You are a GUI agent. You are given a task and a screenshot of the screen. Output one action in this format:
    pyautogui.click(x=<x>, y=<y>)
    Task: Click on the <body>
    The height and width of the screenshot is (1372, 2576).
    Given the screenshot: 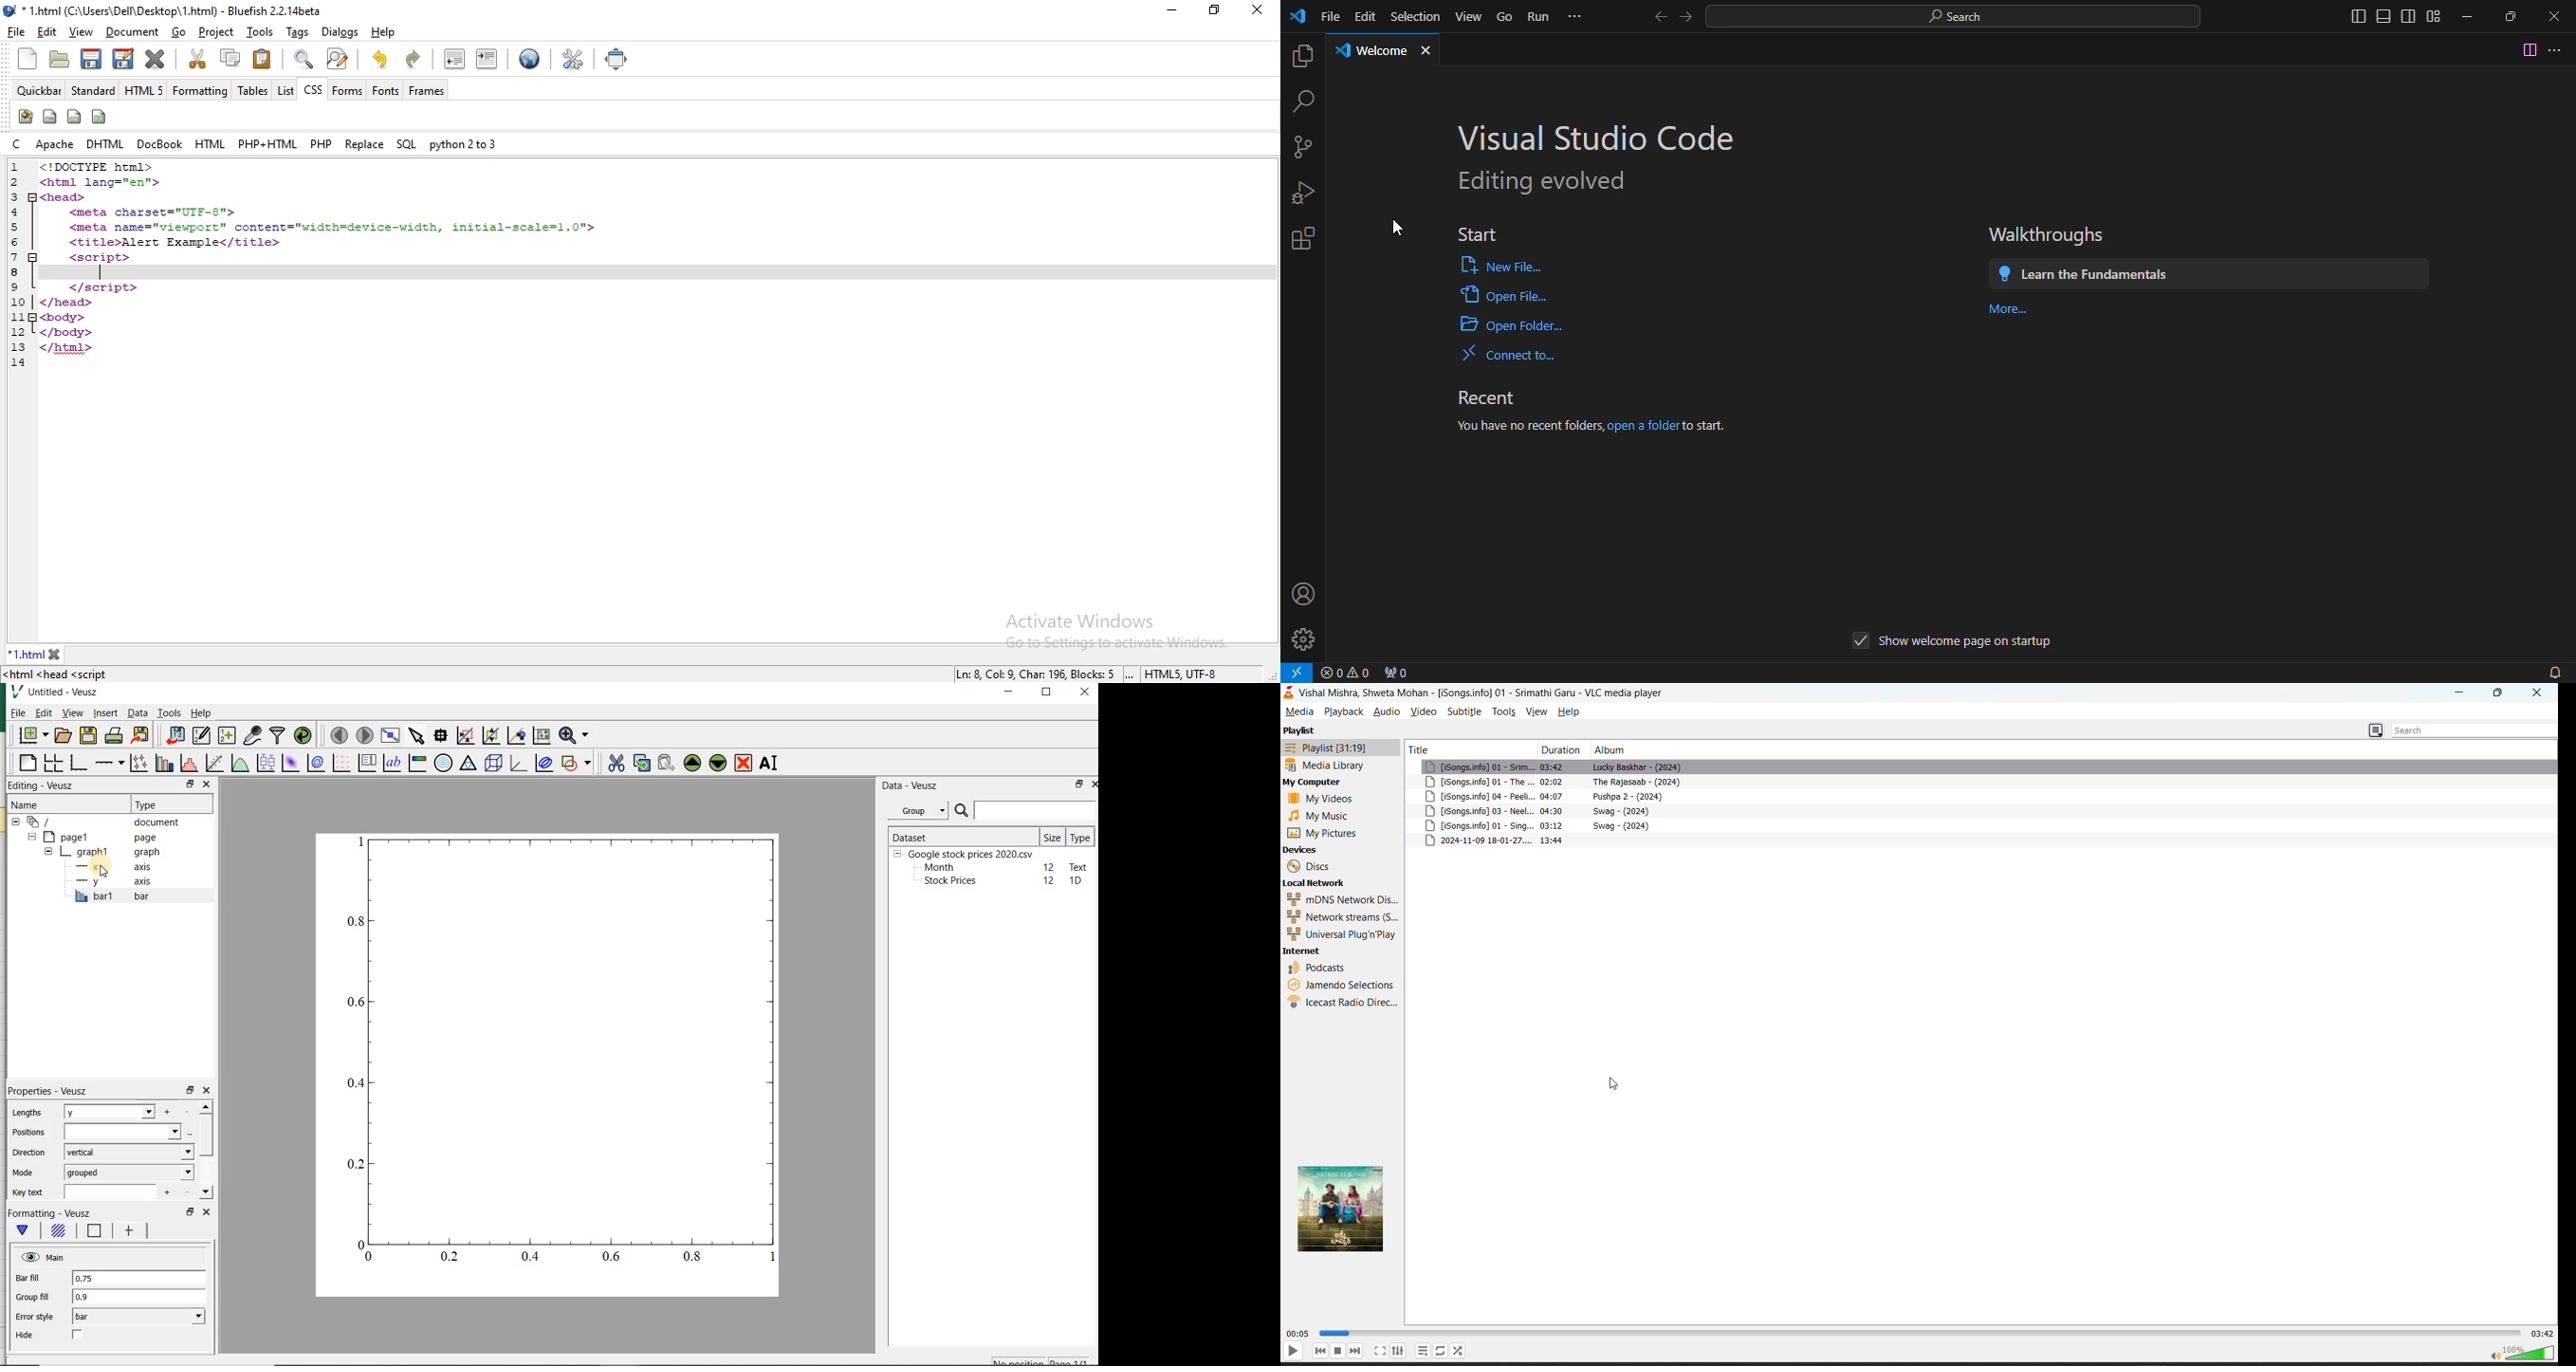 What is the action you would take?
    pyautogui.click(x=61, y=316)
    